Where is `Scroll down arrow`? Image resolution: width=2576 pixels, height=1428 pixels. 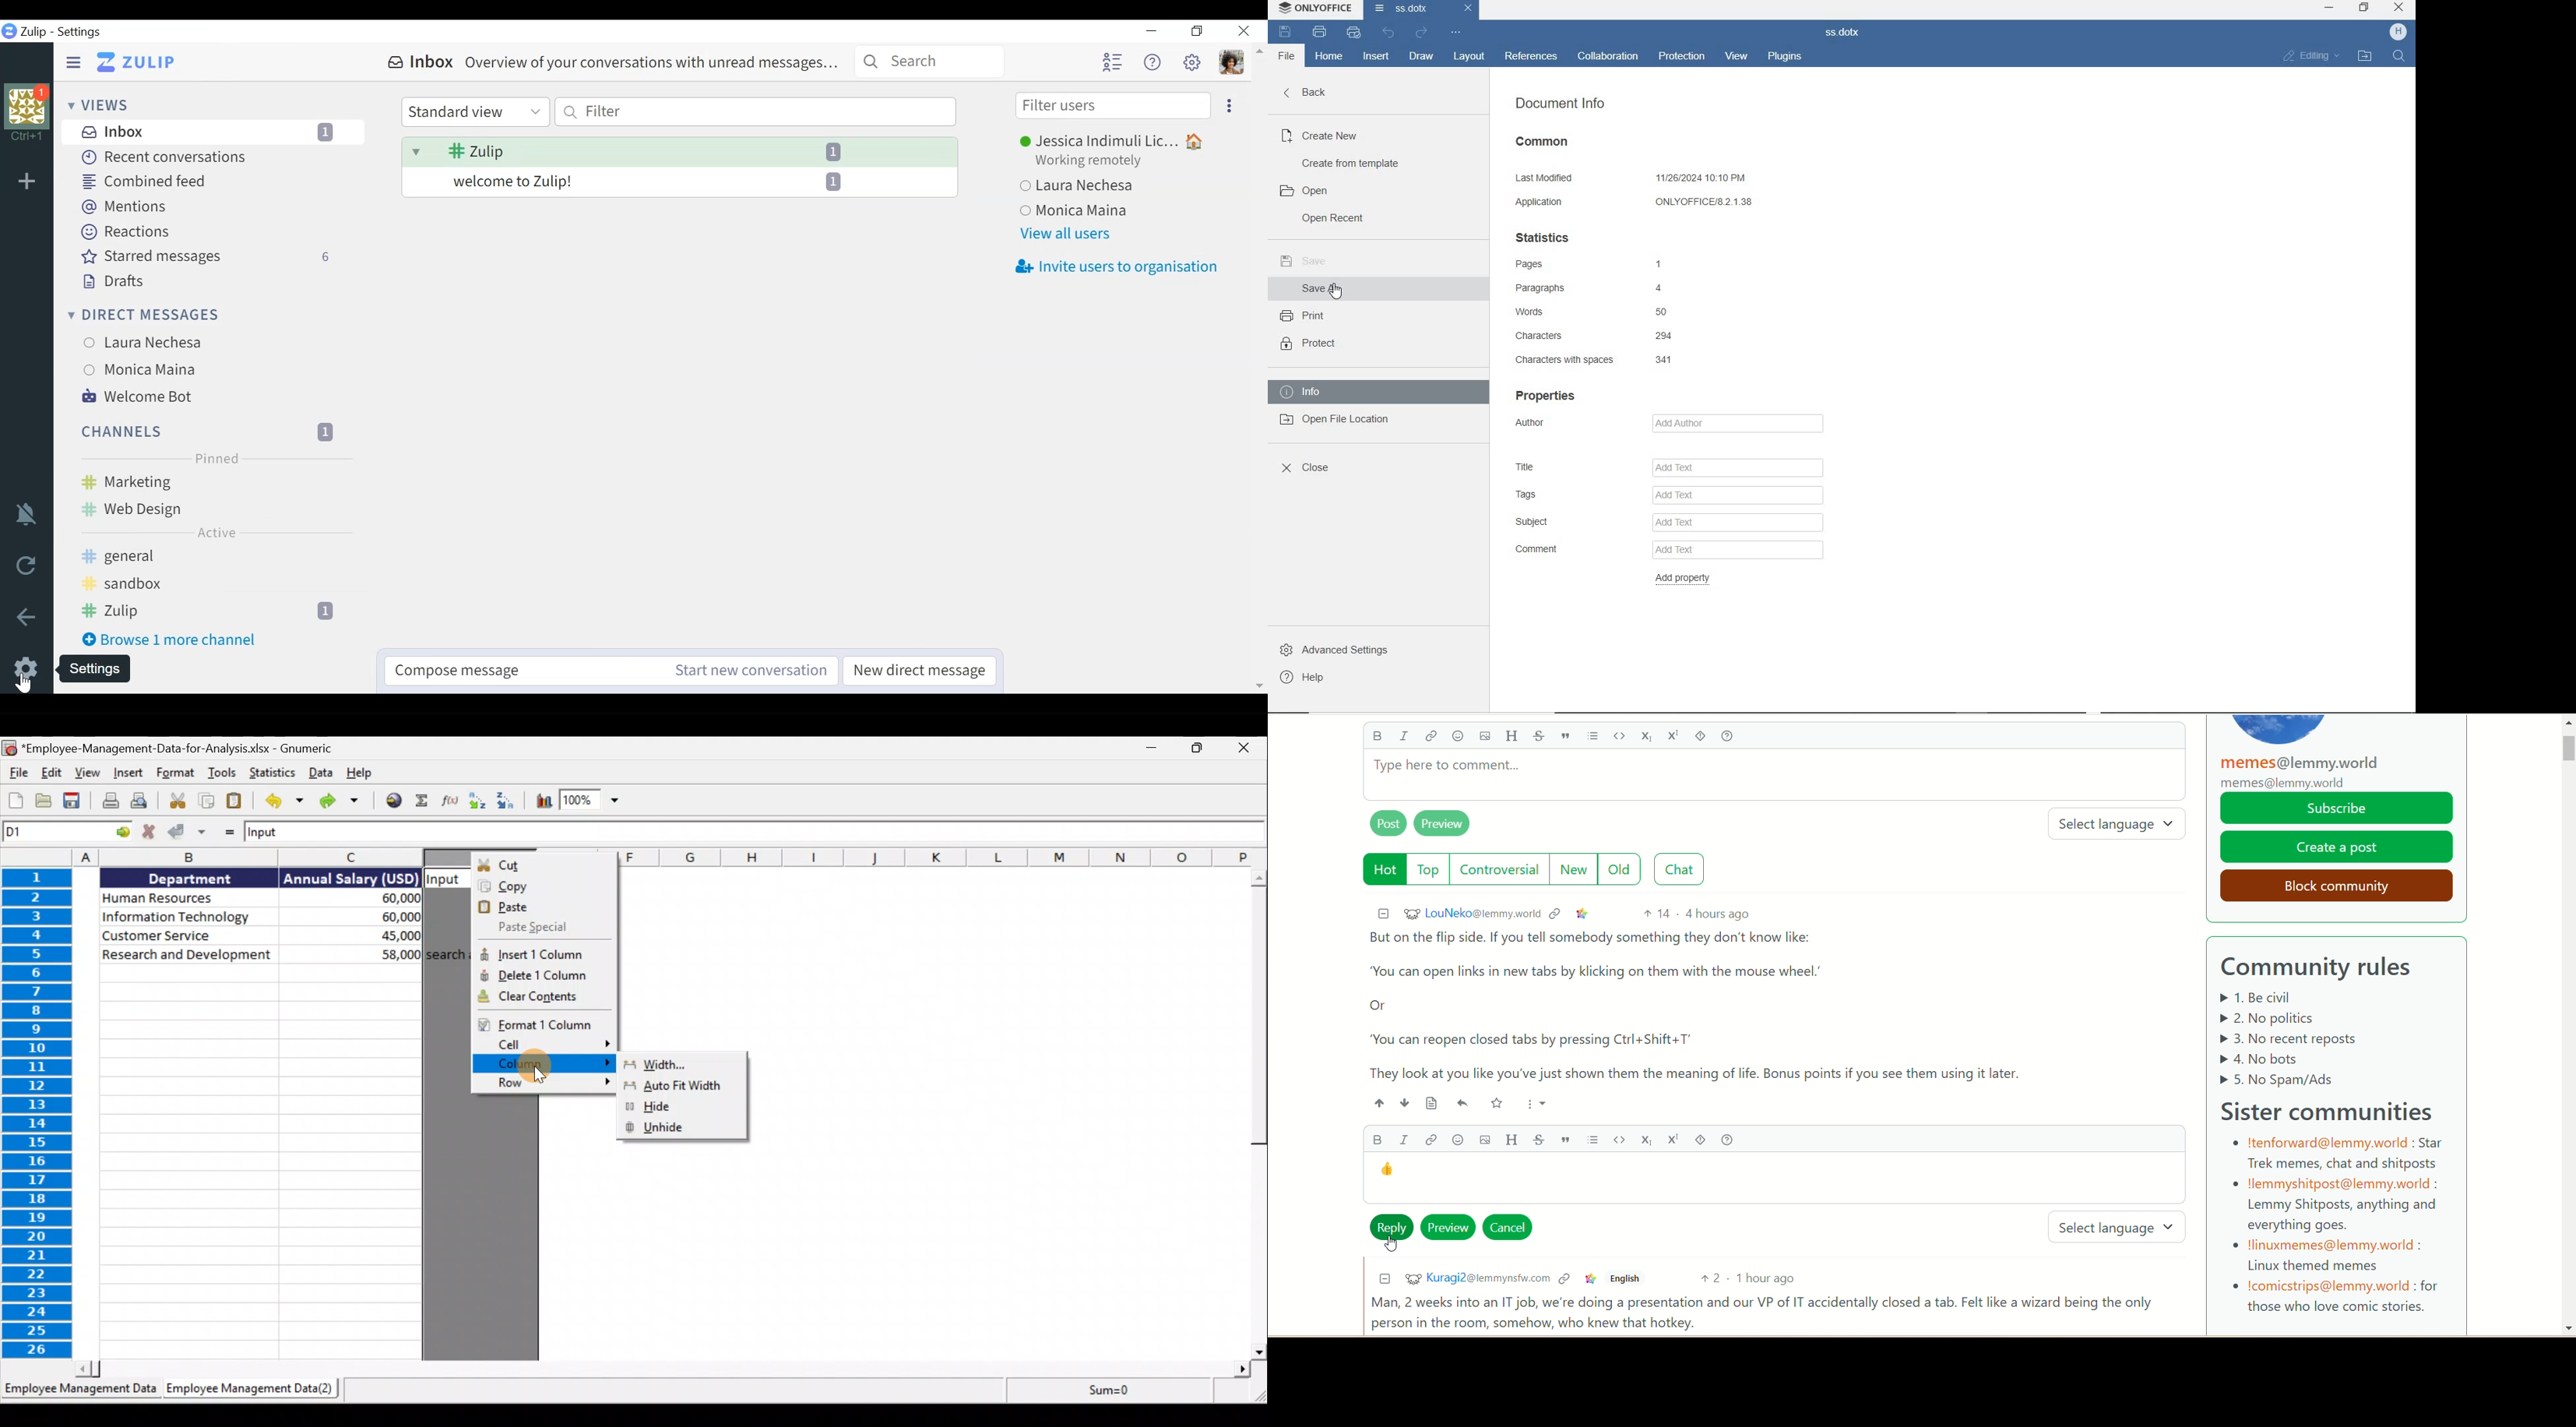 Scroll down arrow is located at coordinates (2567, 1324).